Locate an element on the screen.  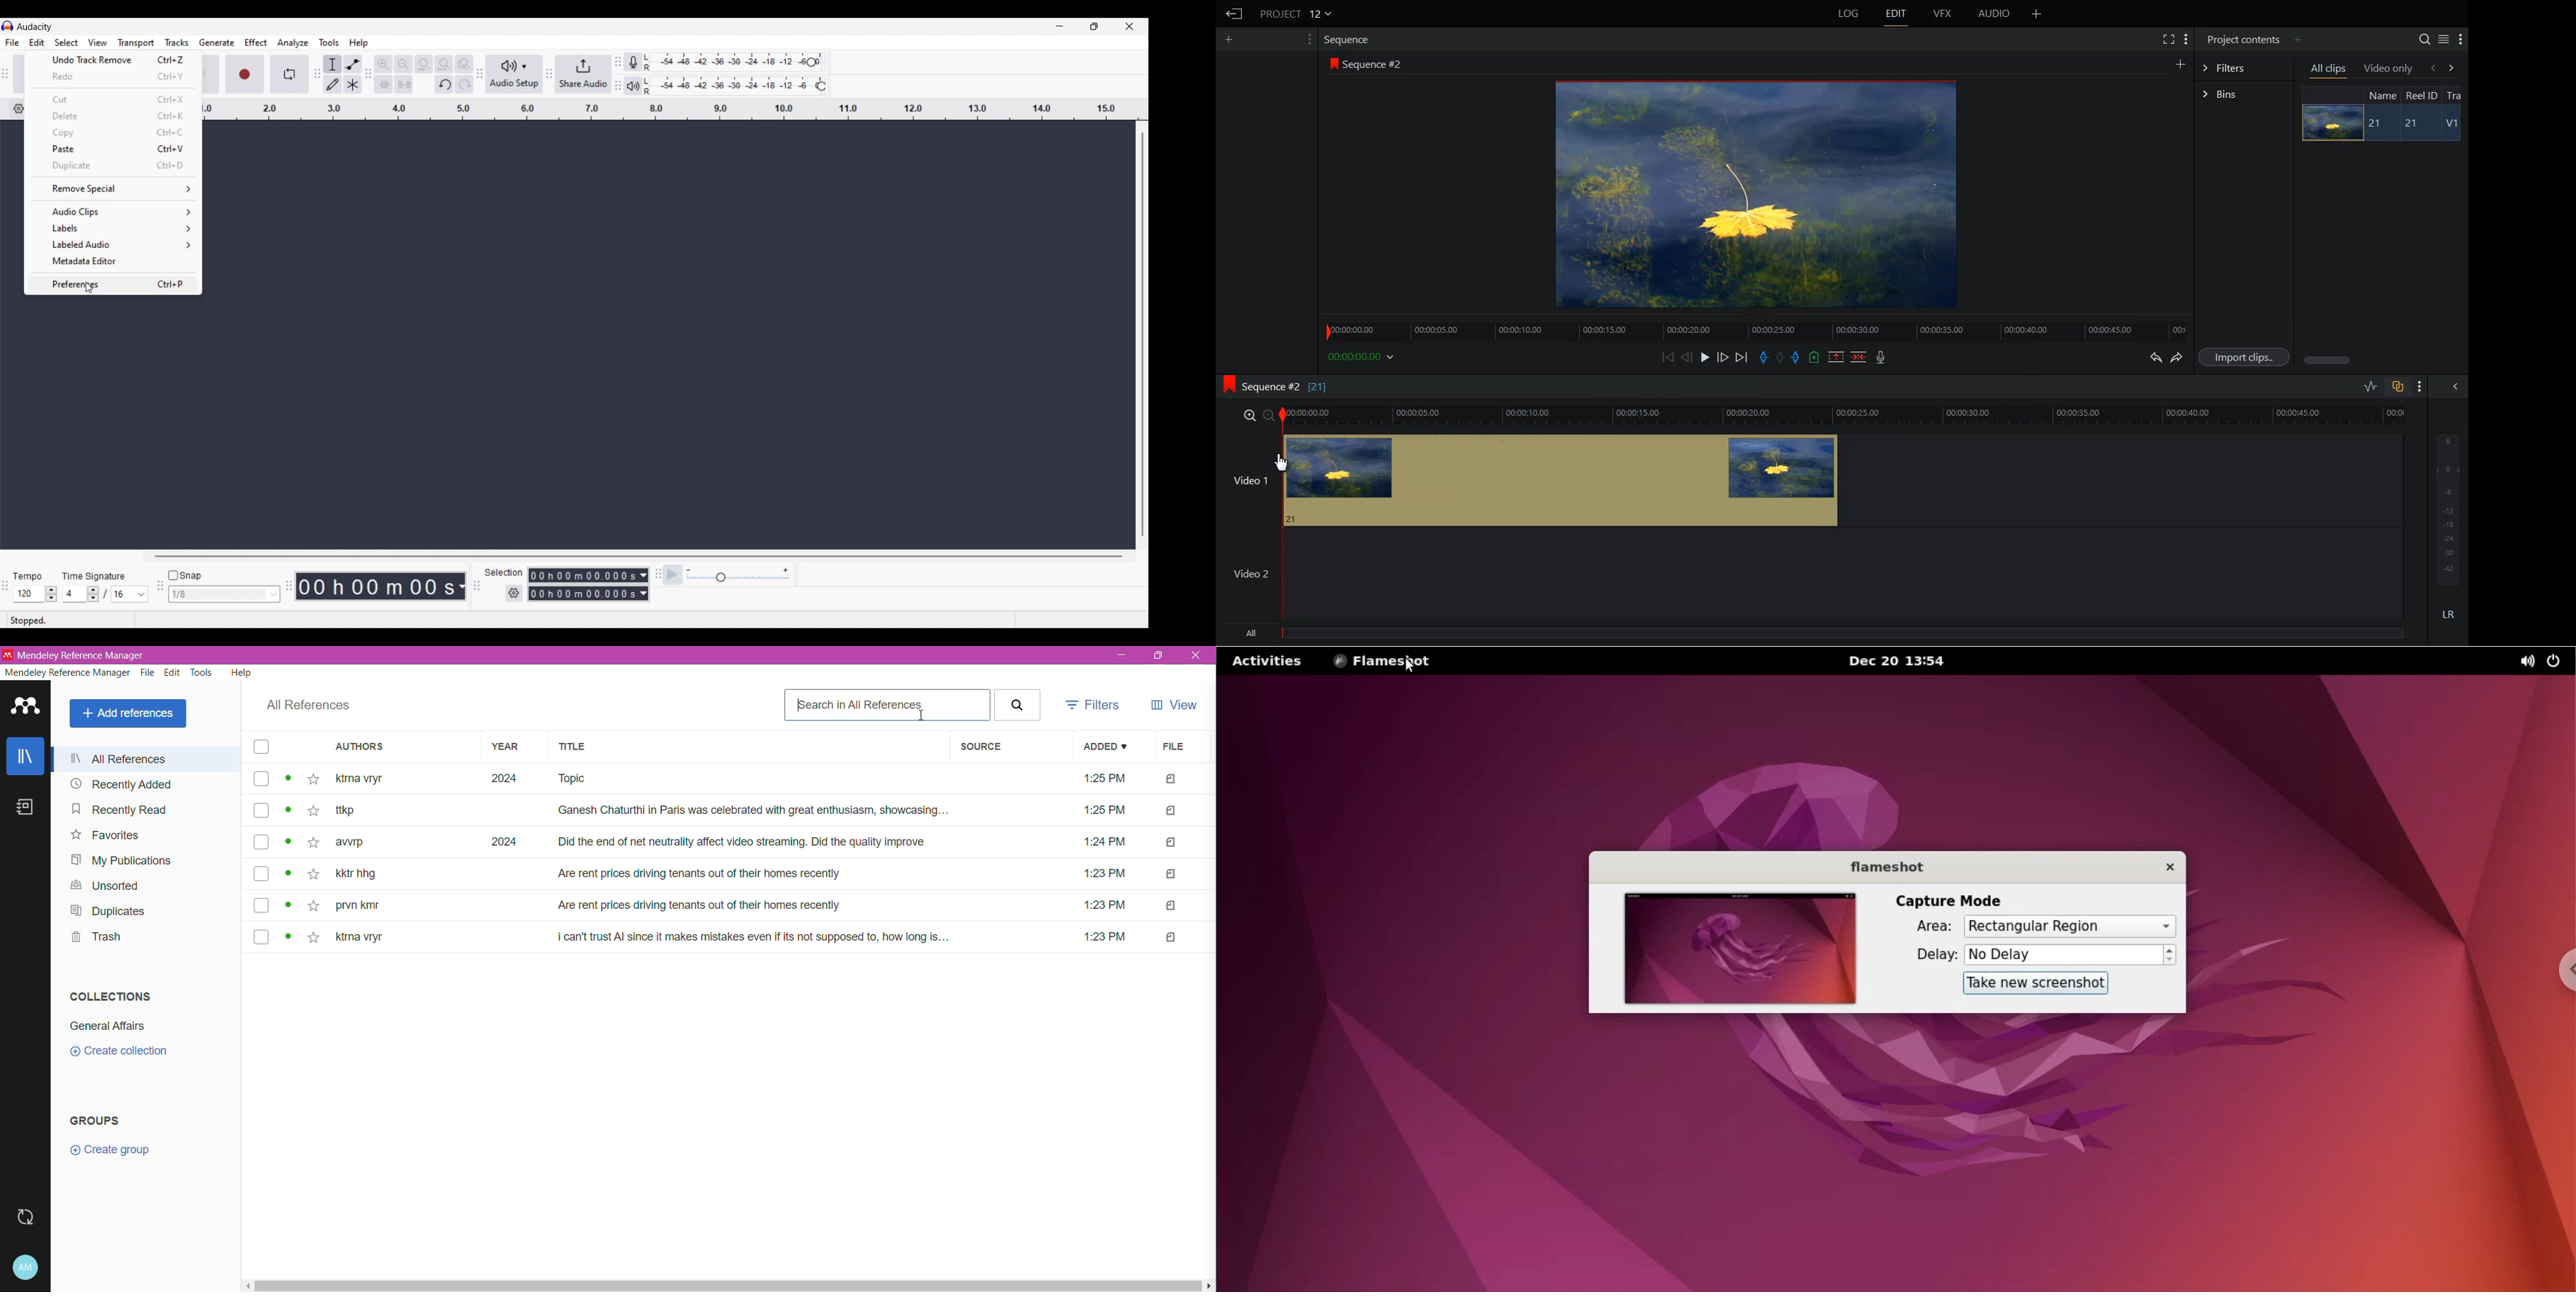
Zoom in is located at coordinates (383, 64).